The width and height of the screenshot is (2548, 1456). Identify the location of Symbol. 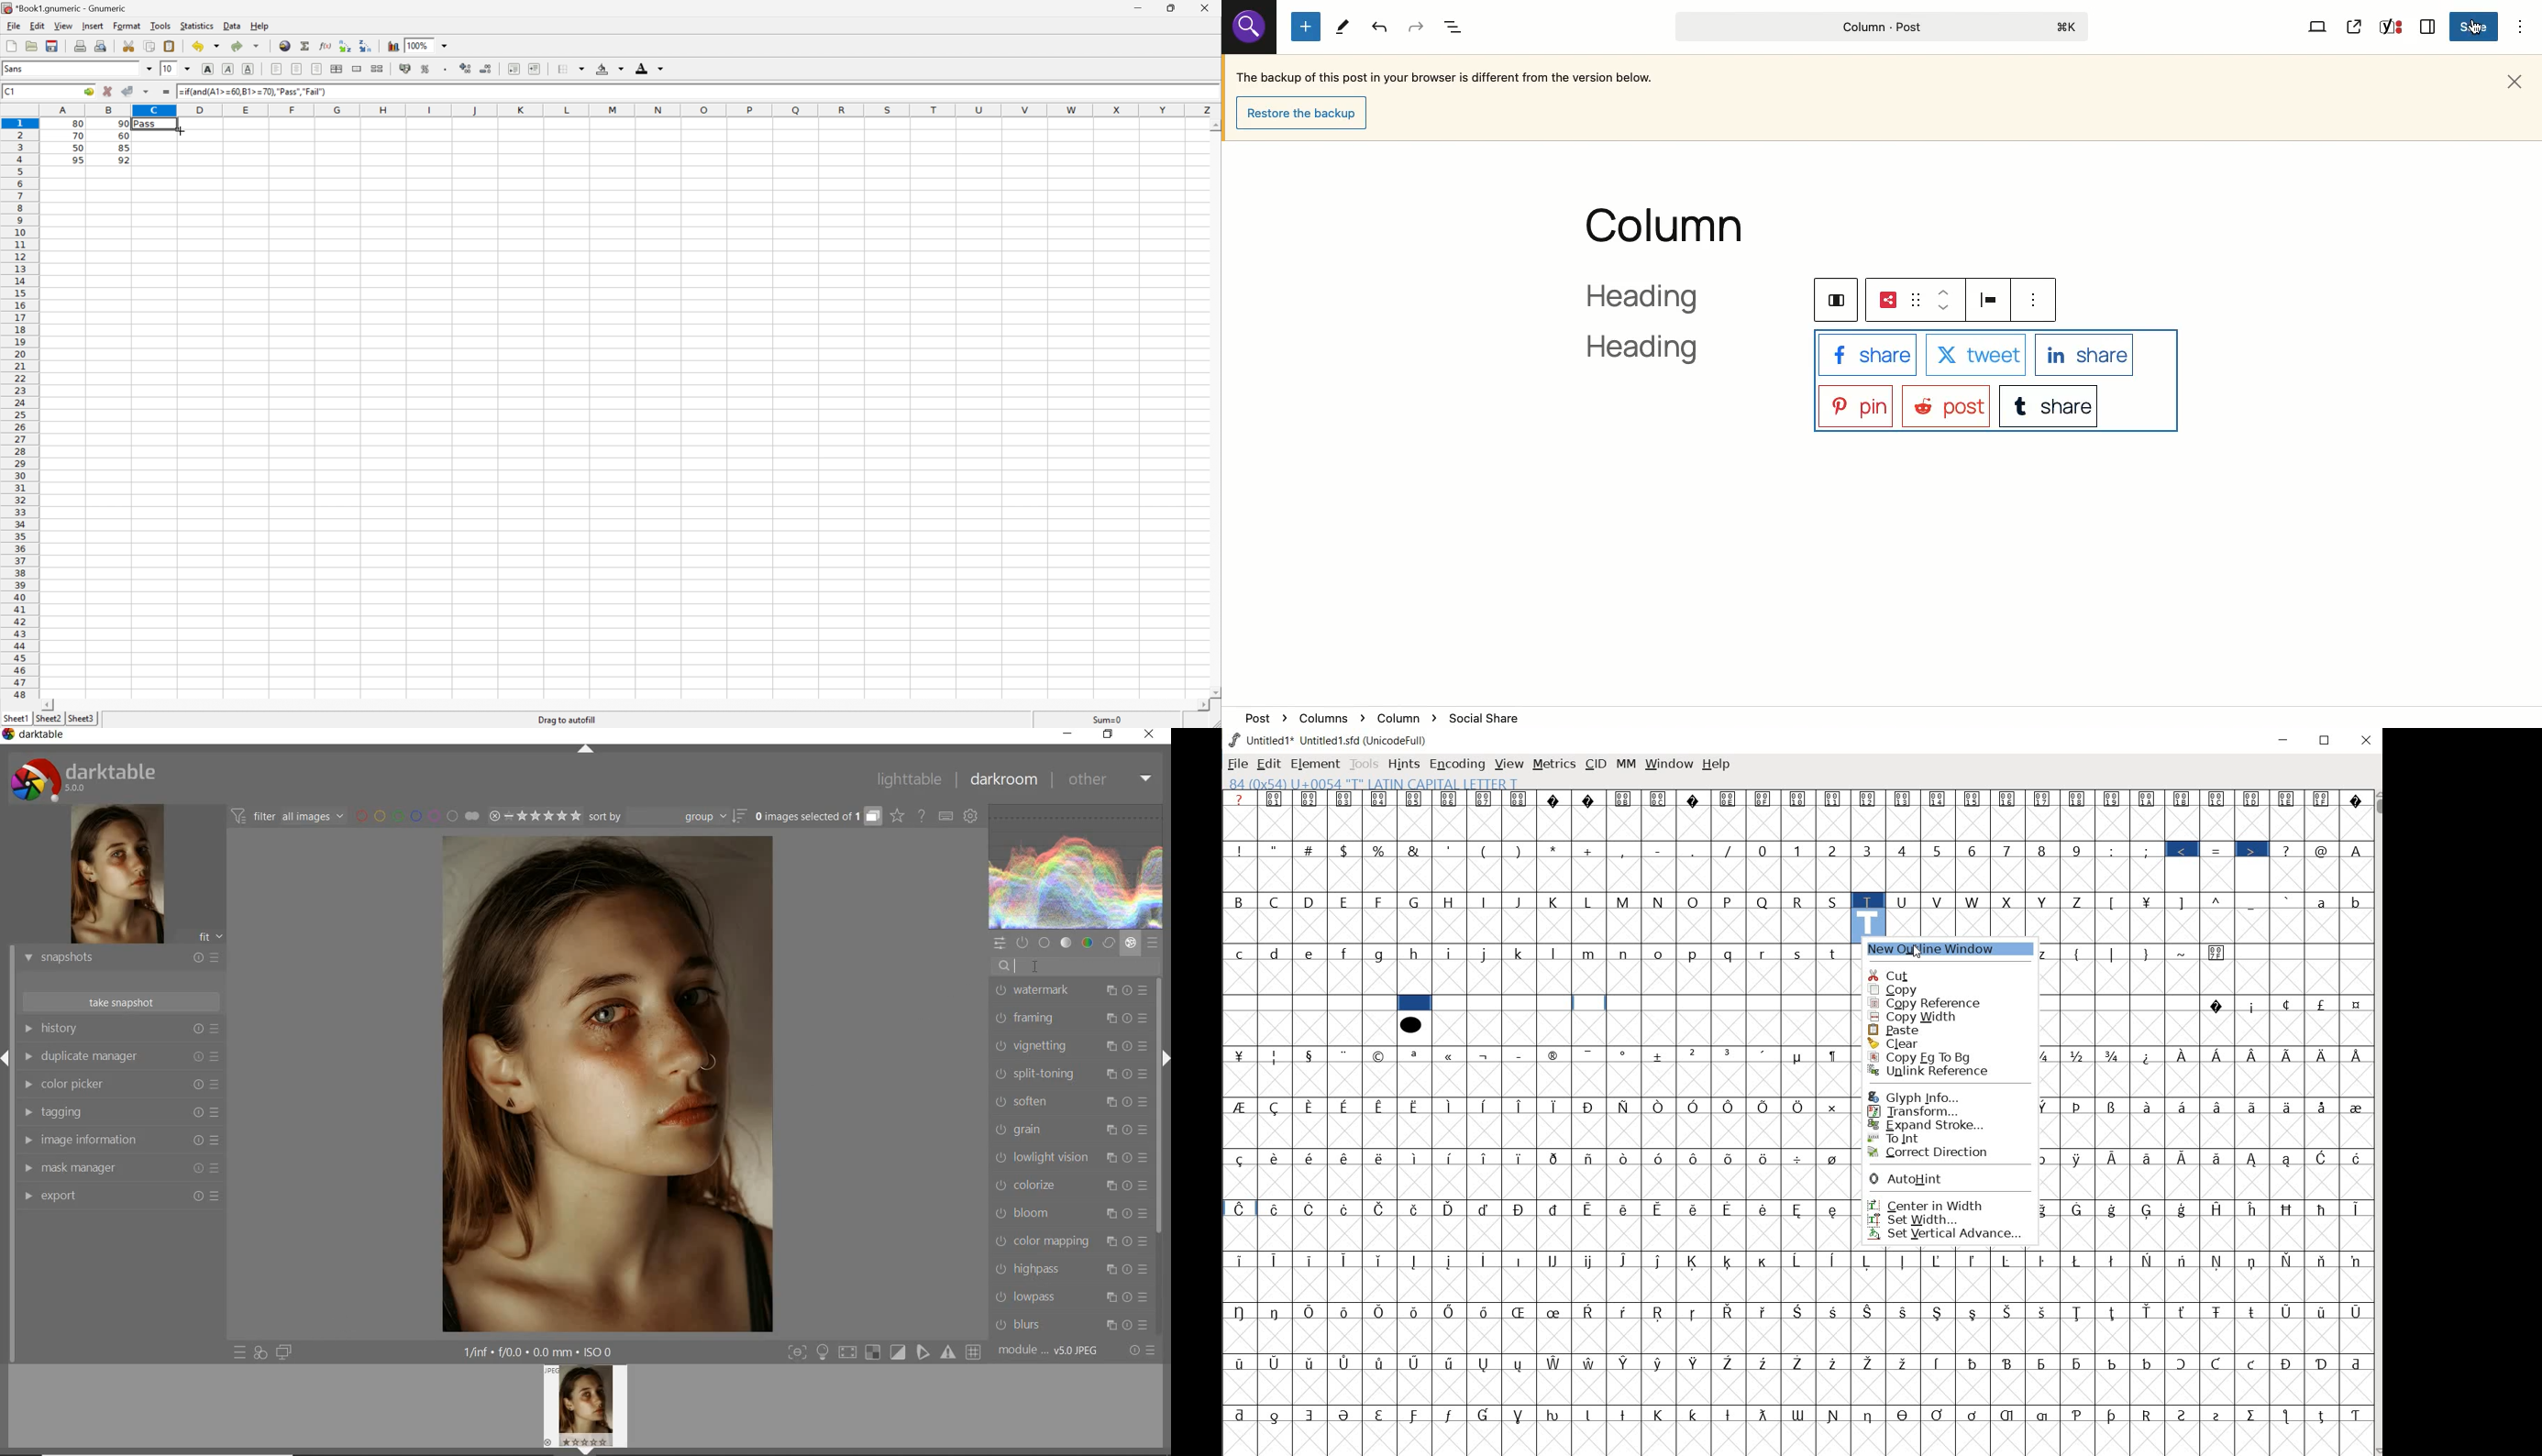
(2288, 1311).